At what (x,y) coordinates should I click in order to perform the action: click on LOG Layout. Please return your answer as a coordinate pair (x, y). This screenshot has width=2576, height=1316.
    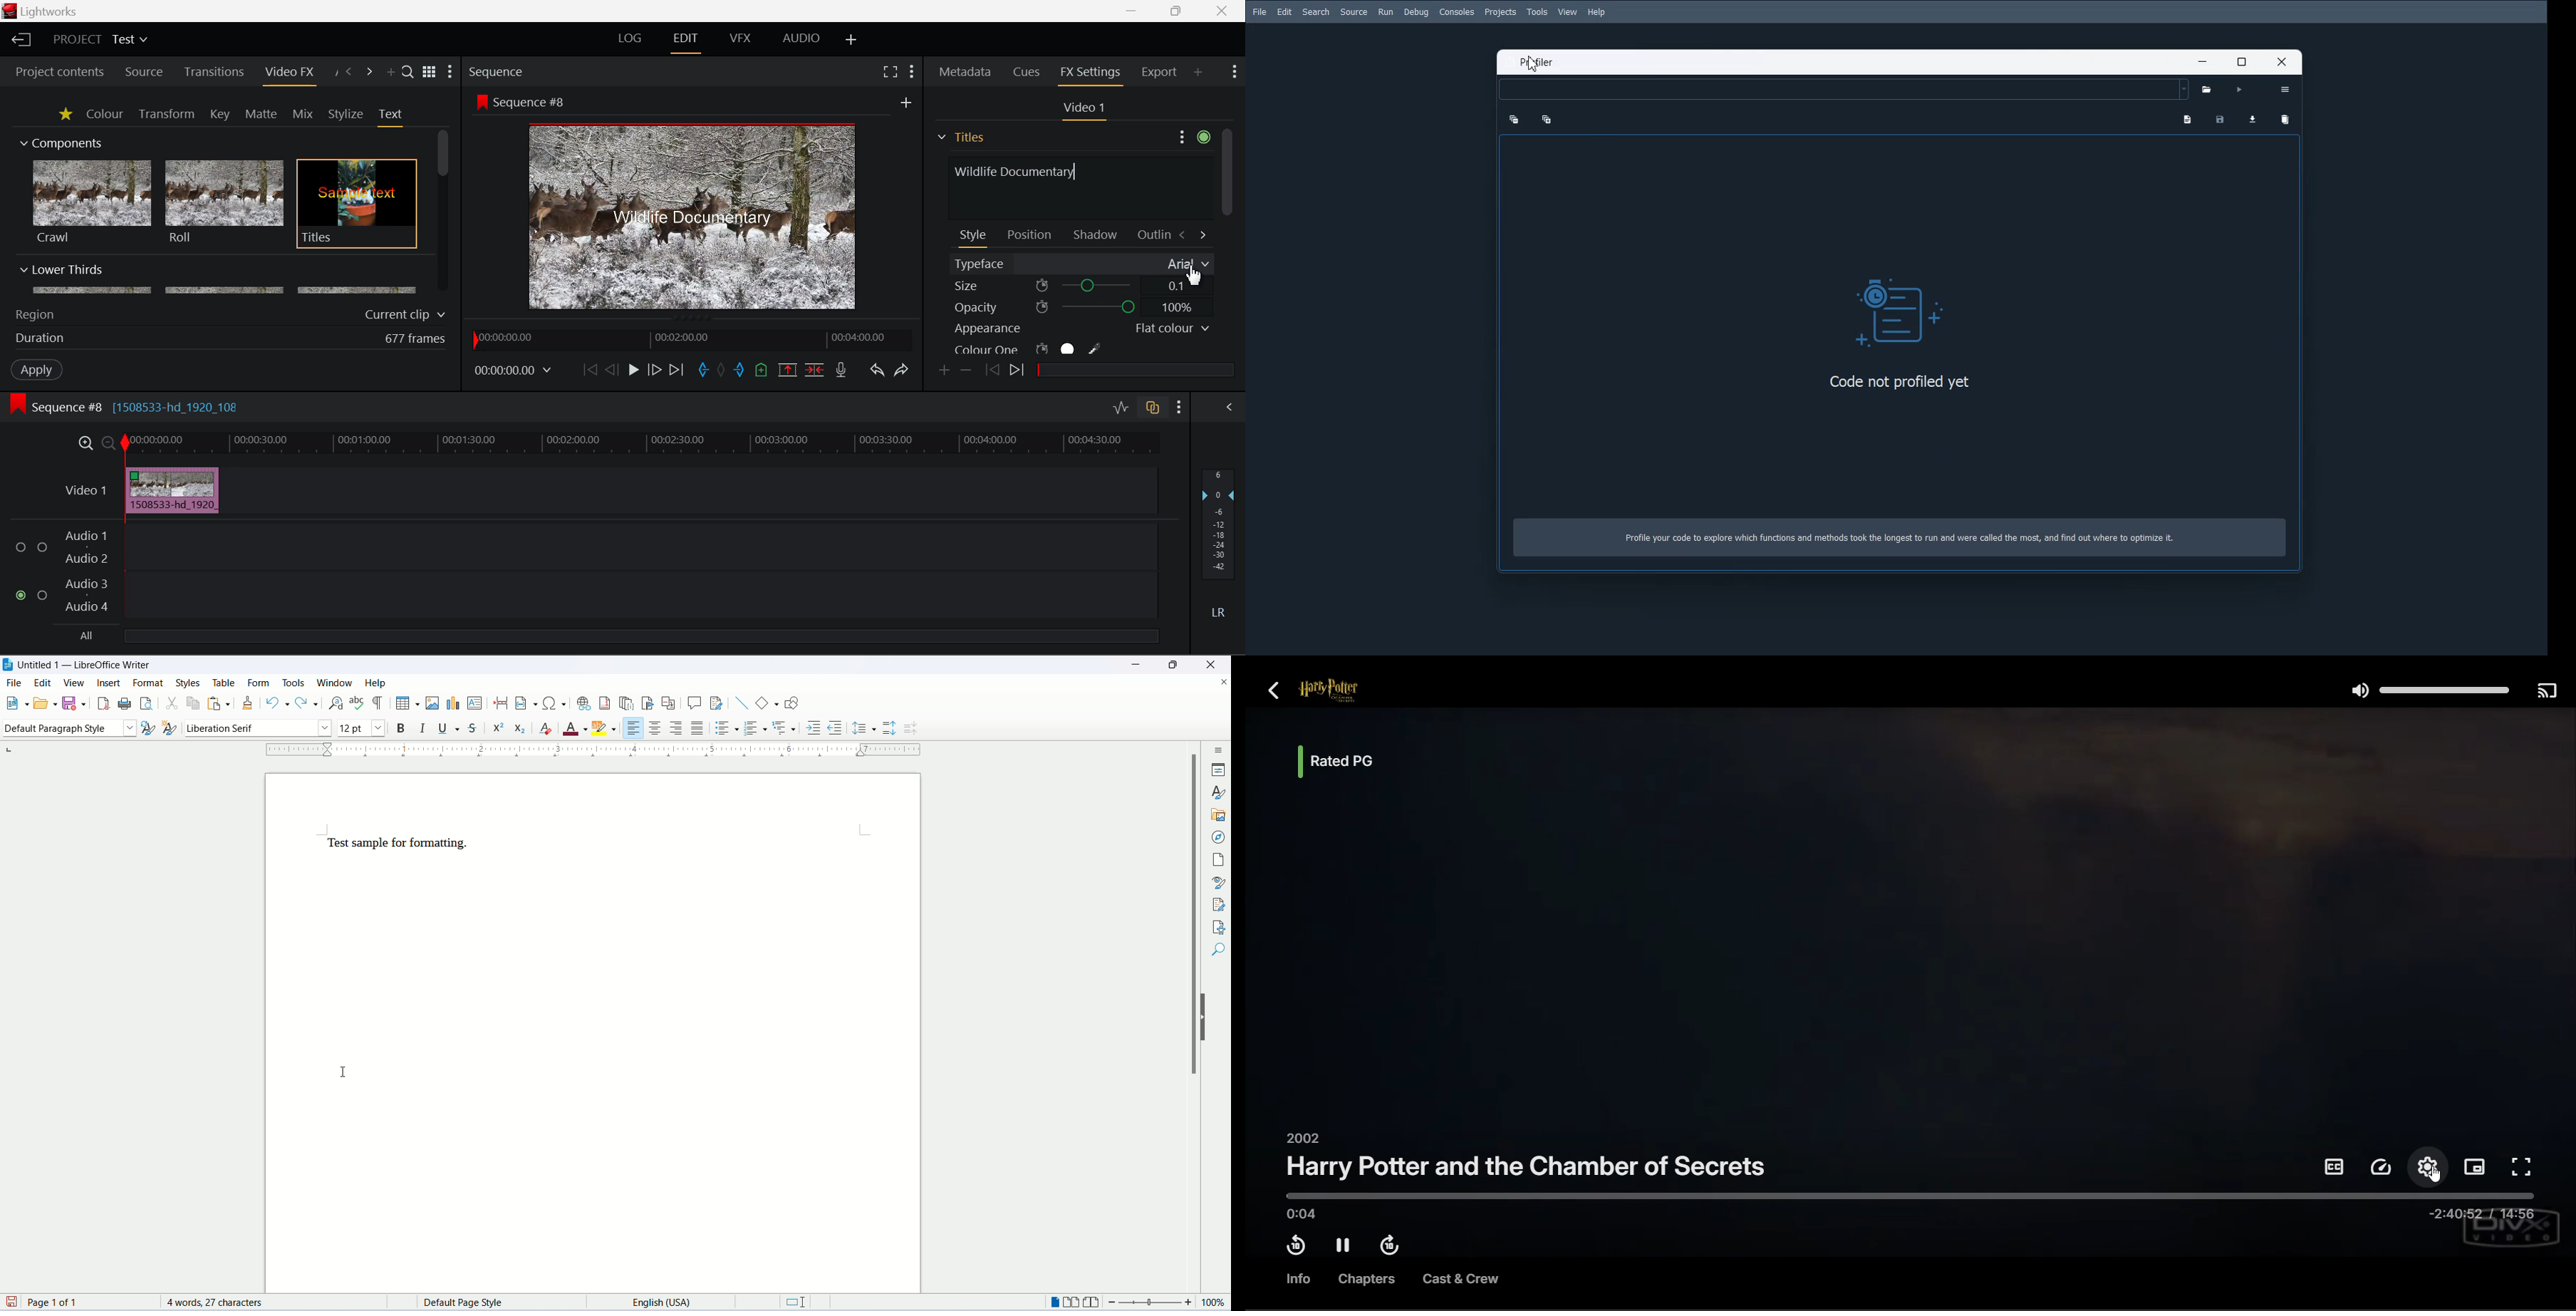
    Looking at the image, I should click on (631, 38).